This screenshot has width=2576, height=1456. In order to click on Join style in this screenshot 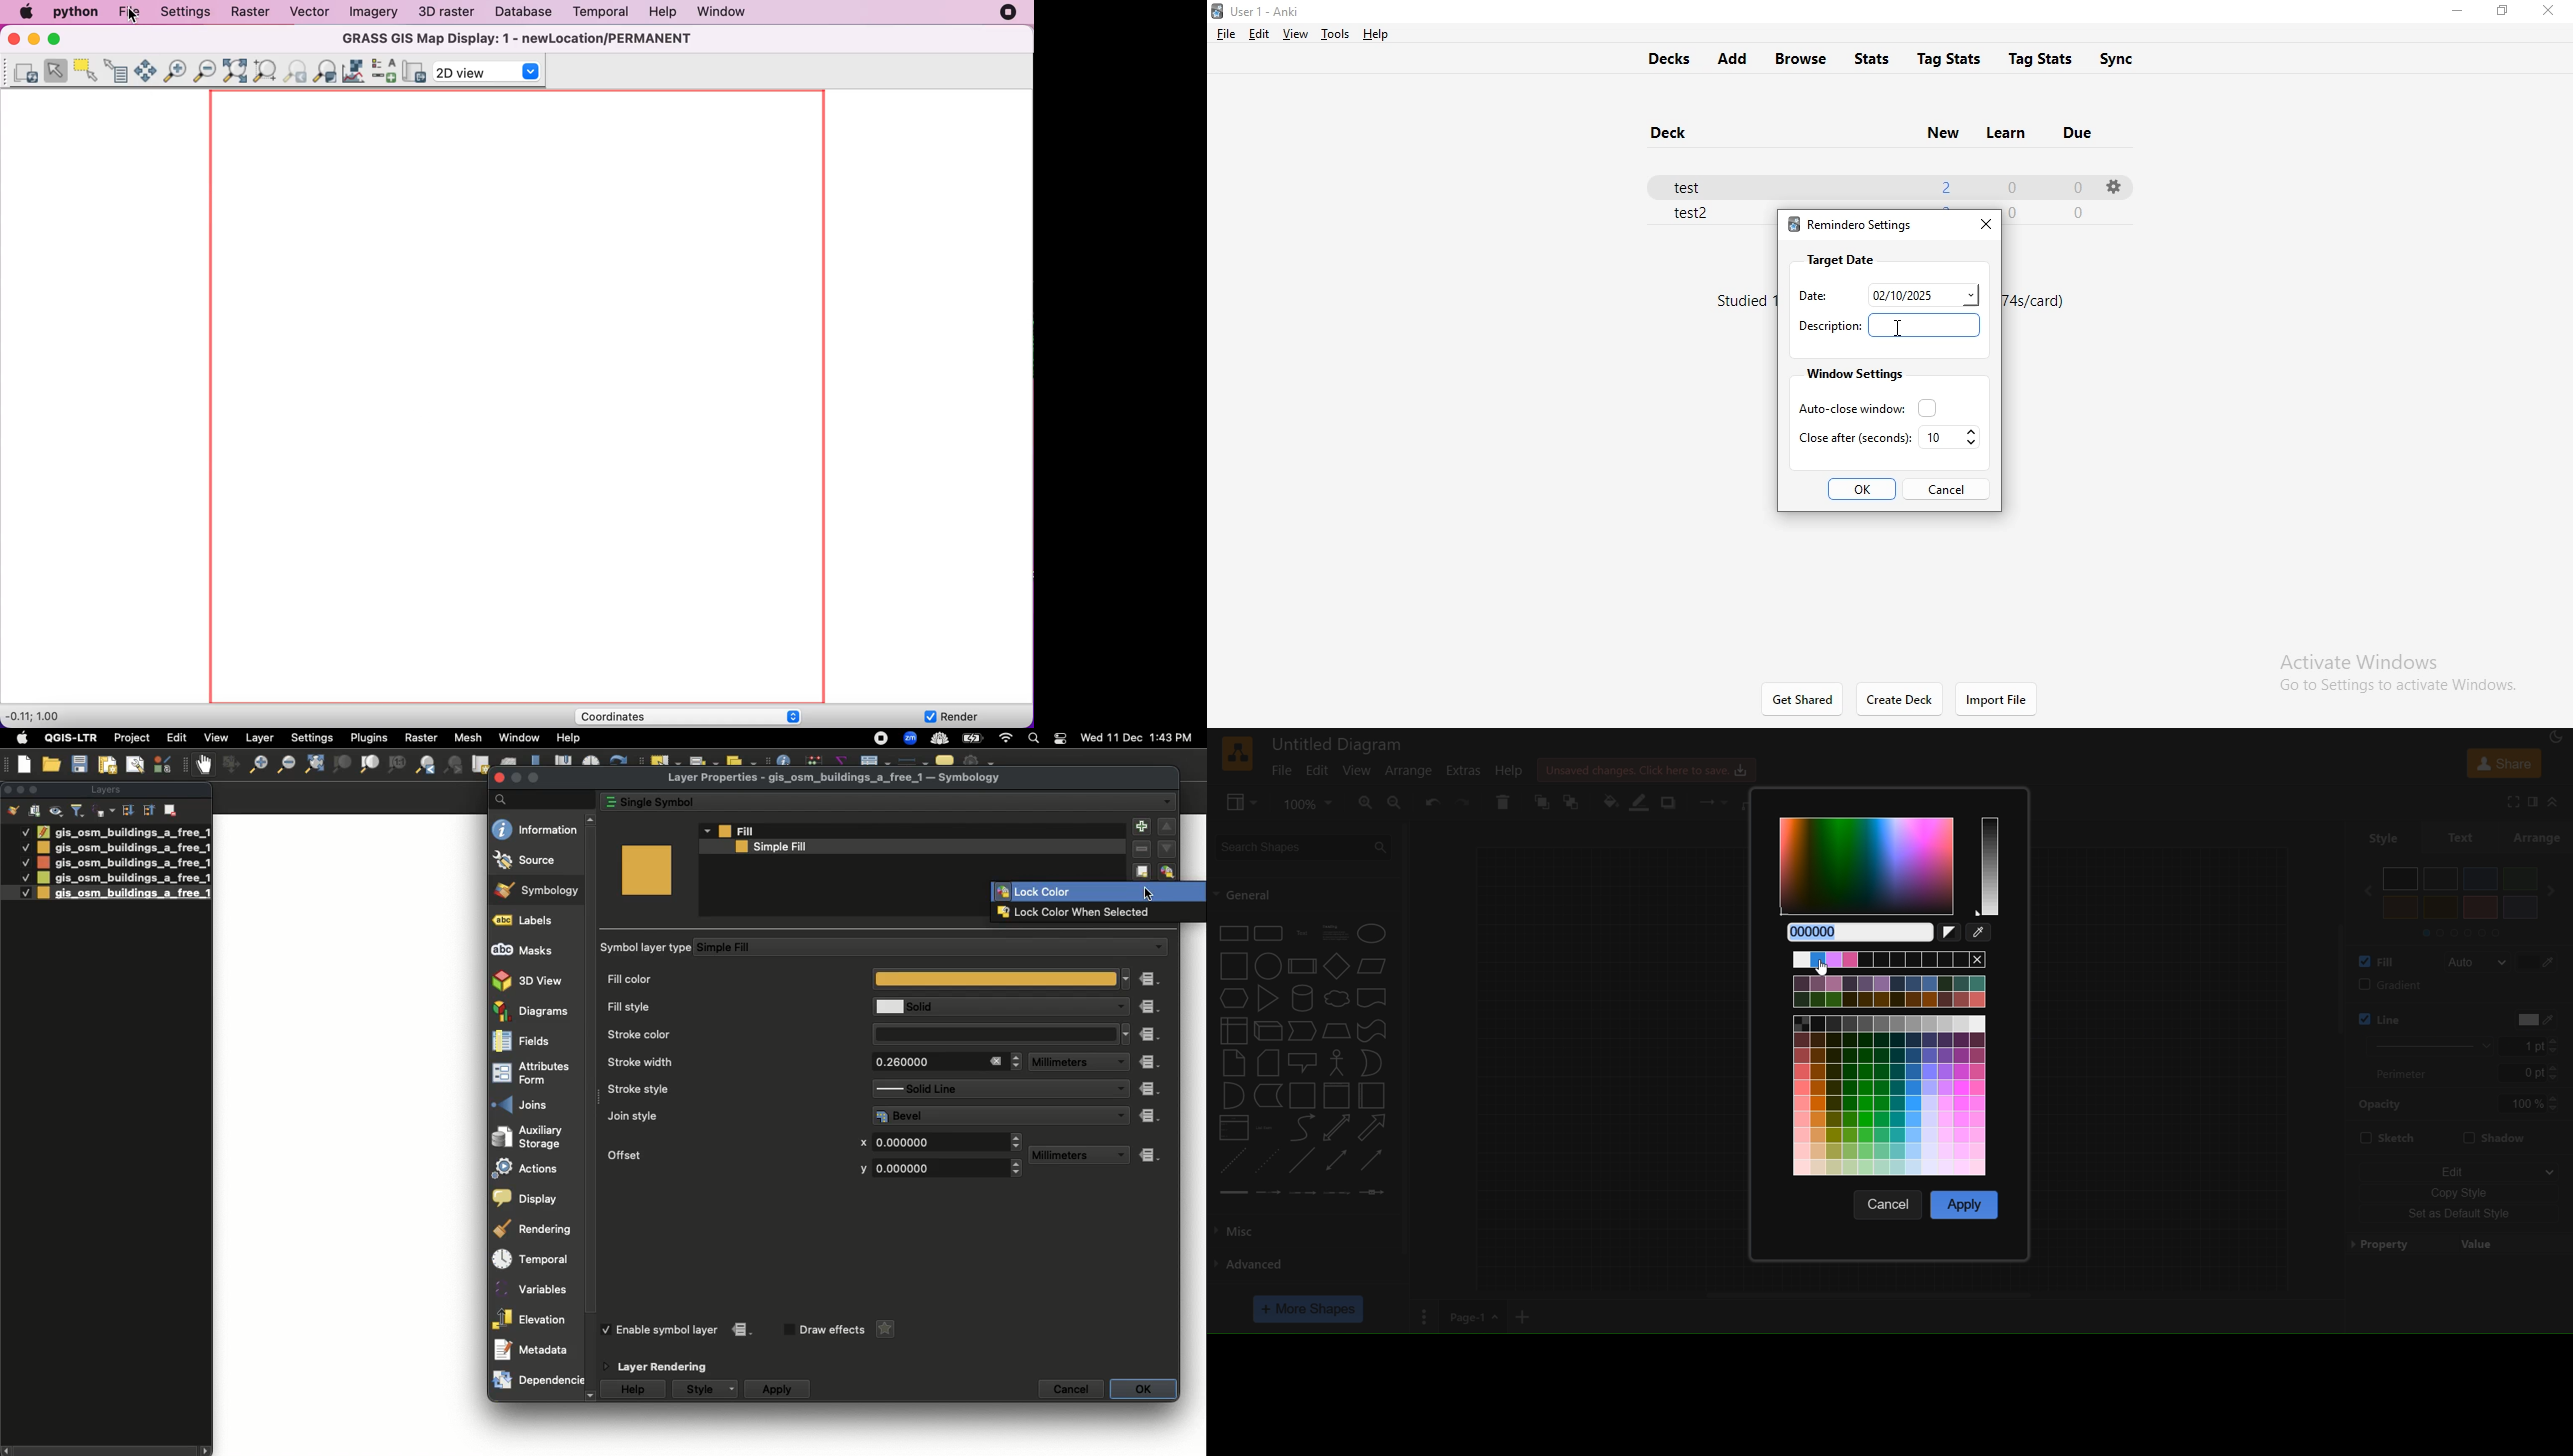, I will do `click(727, 1115)`.